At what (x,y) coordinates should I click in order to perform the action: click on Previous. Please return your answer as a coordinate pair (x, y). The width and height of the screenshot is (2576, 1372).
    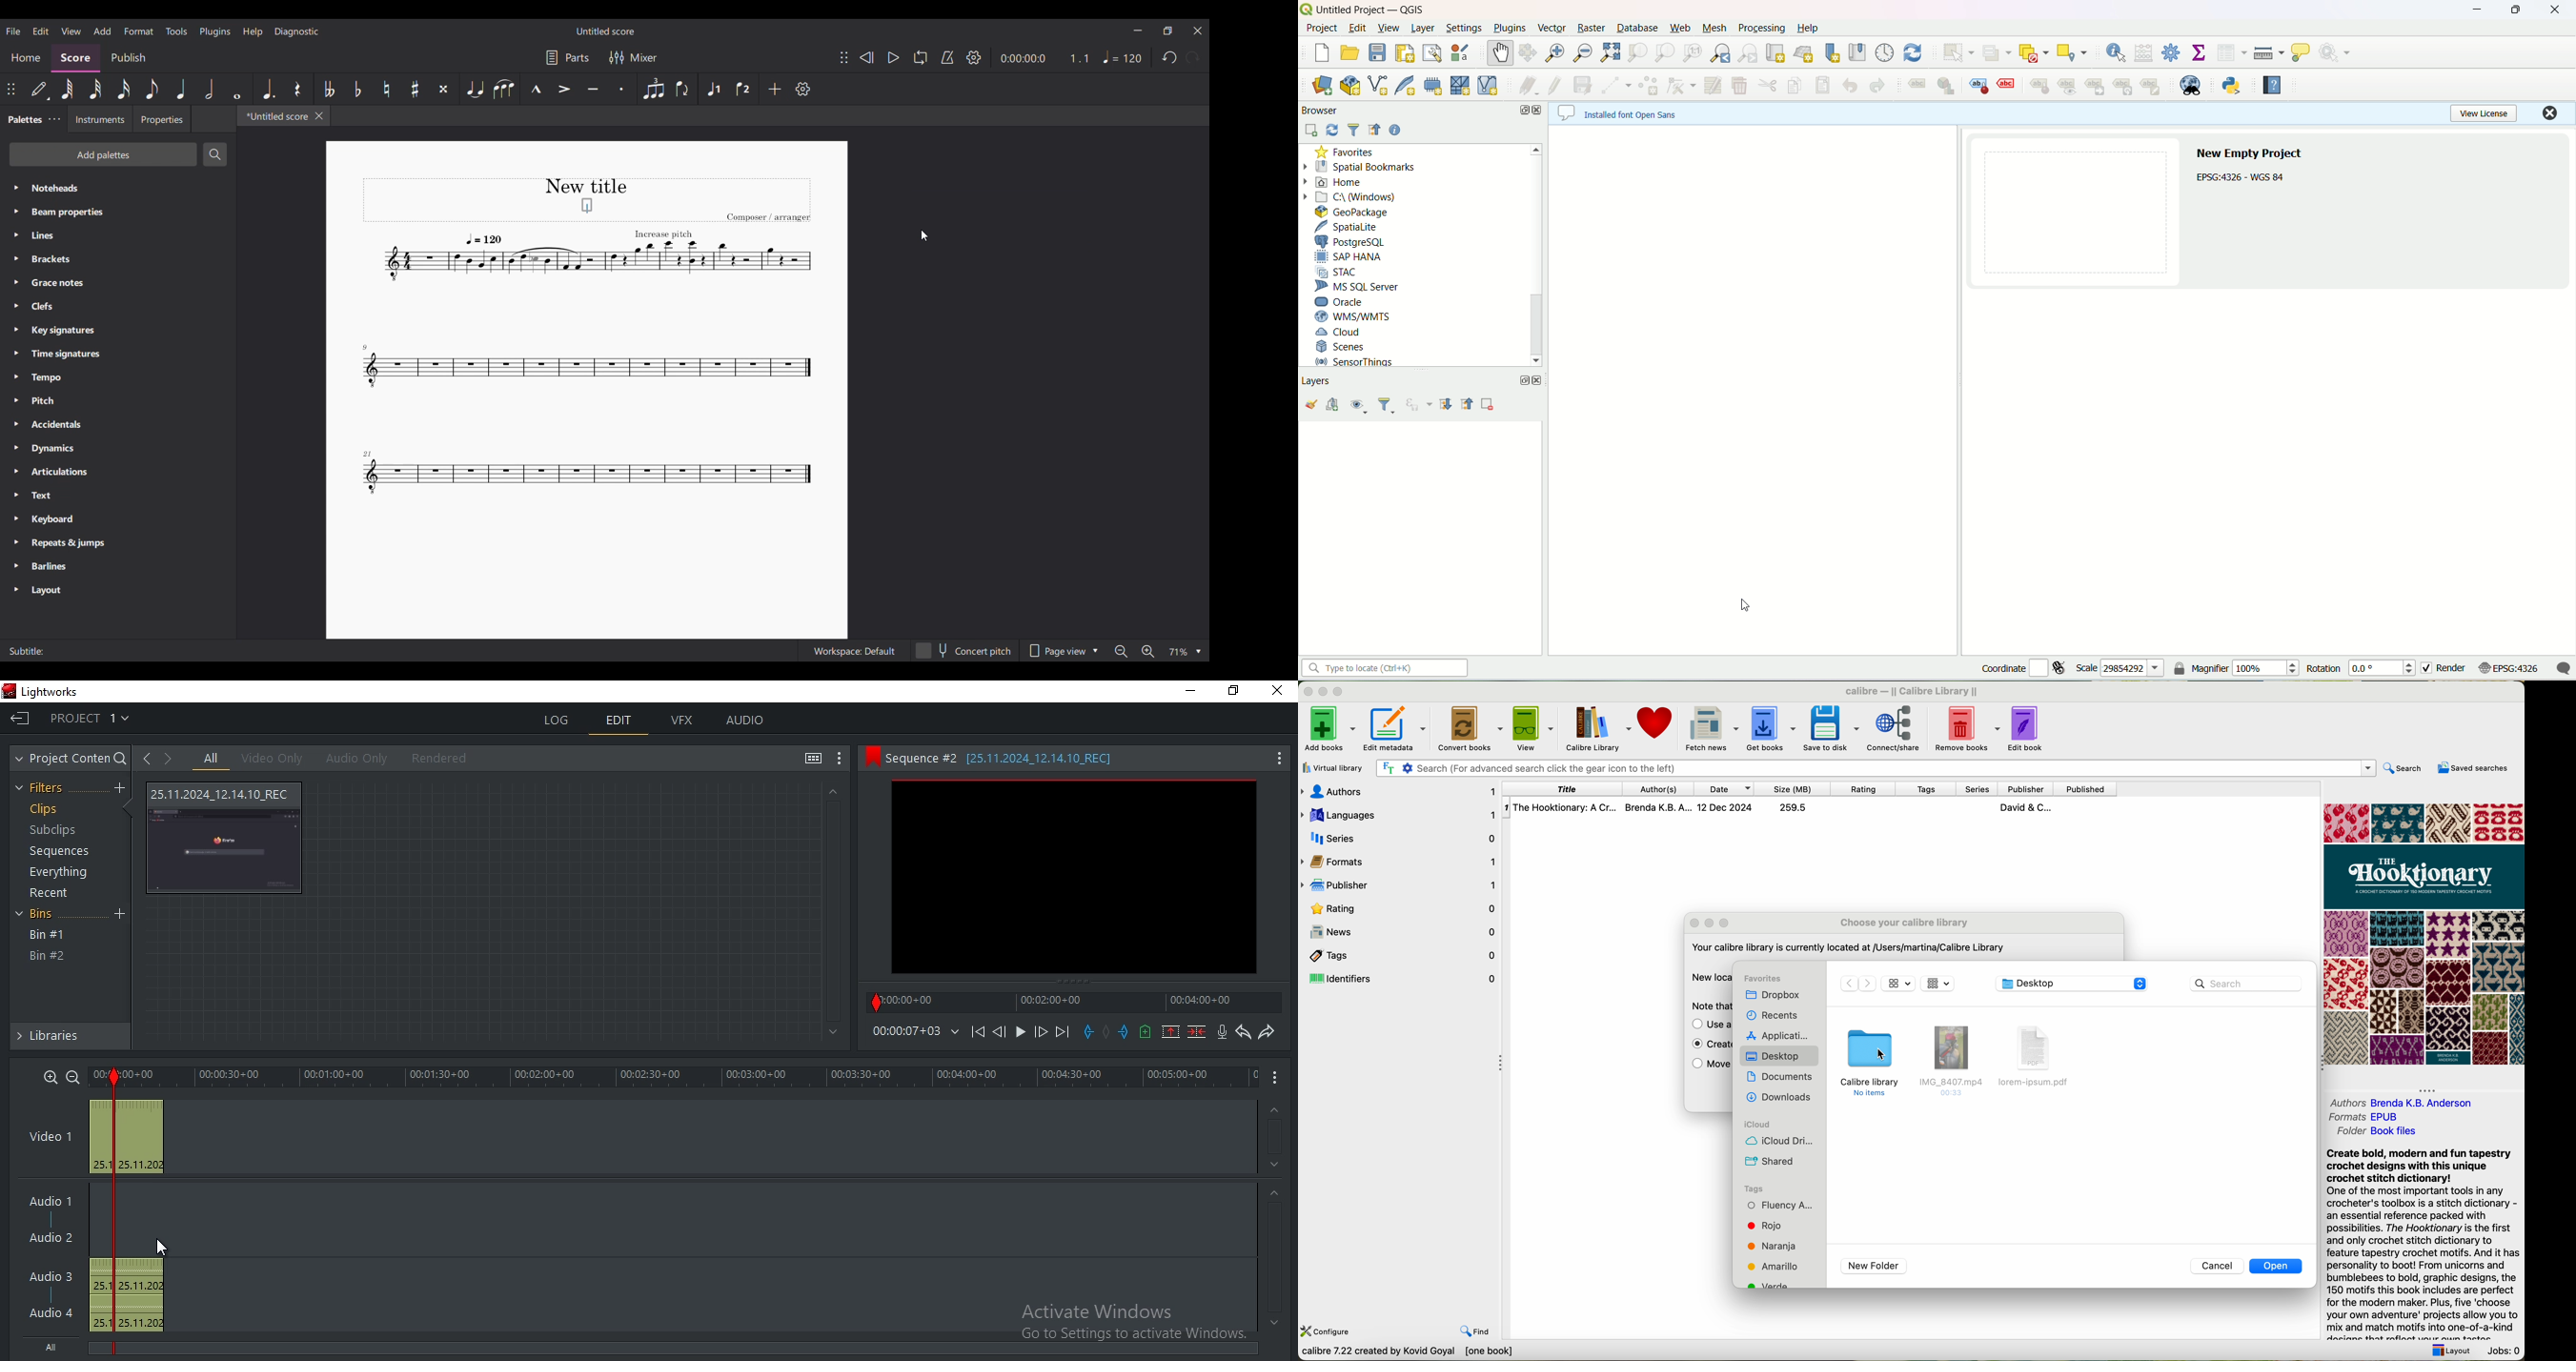
    Looking at the image, I should click on (999, 1031).